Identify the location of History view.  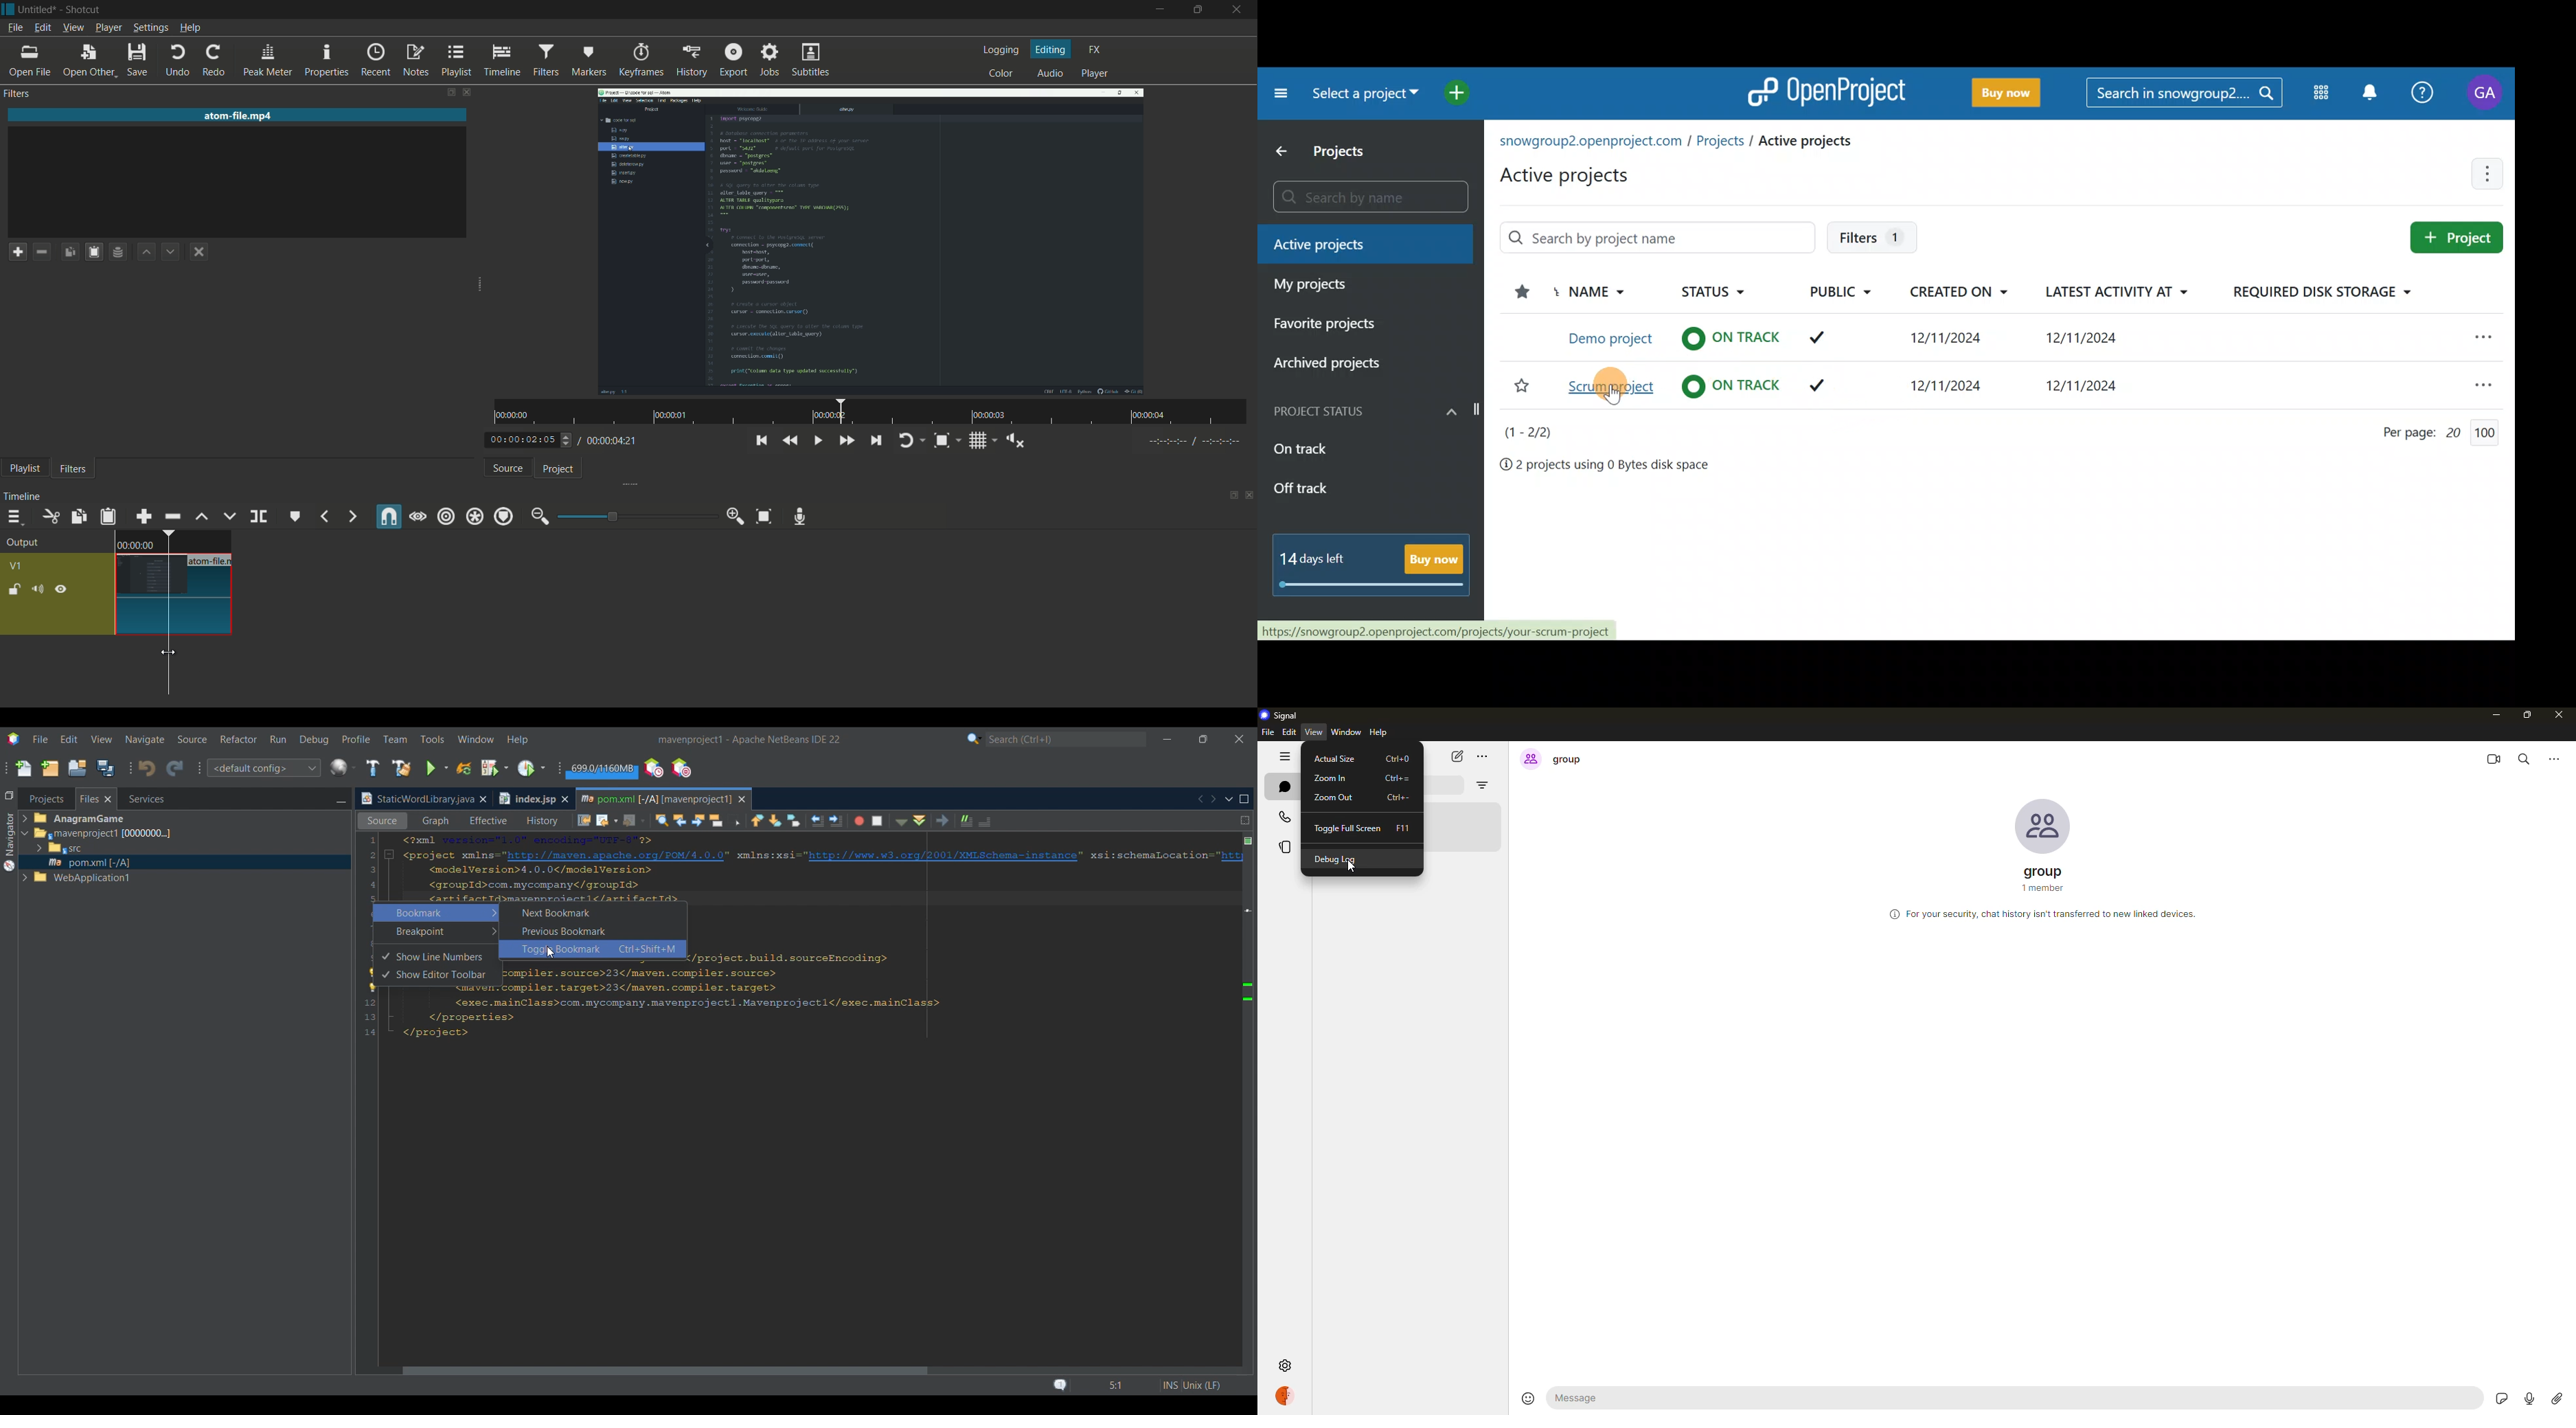
(539, 819).